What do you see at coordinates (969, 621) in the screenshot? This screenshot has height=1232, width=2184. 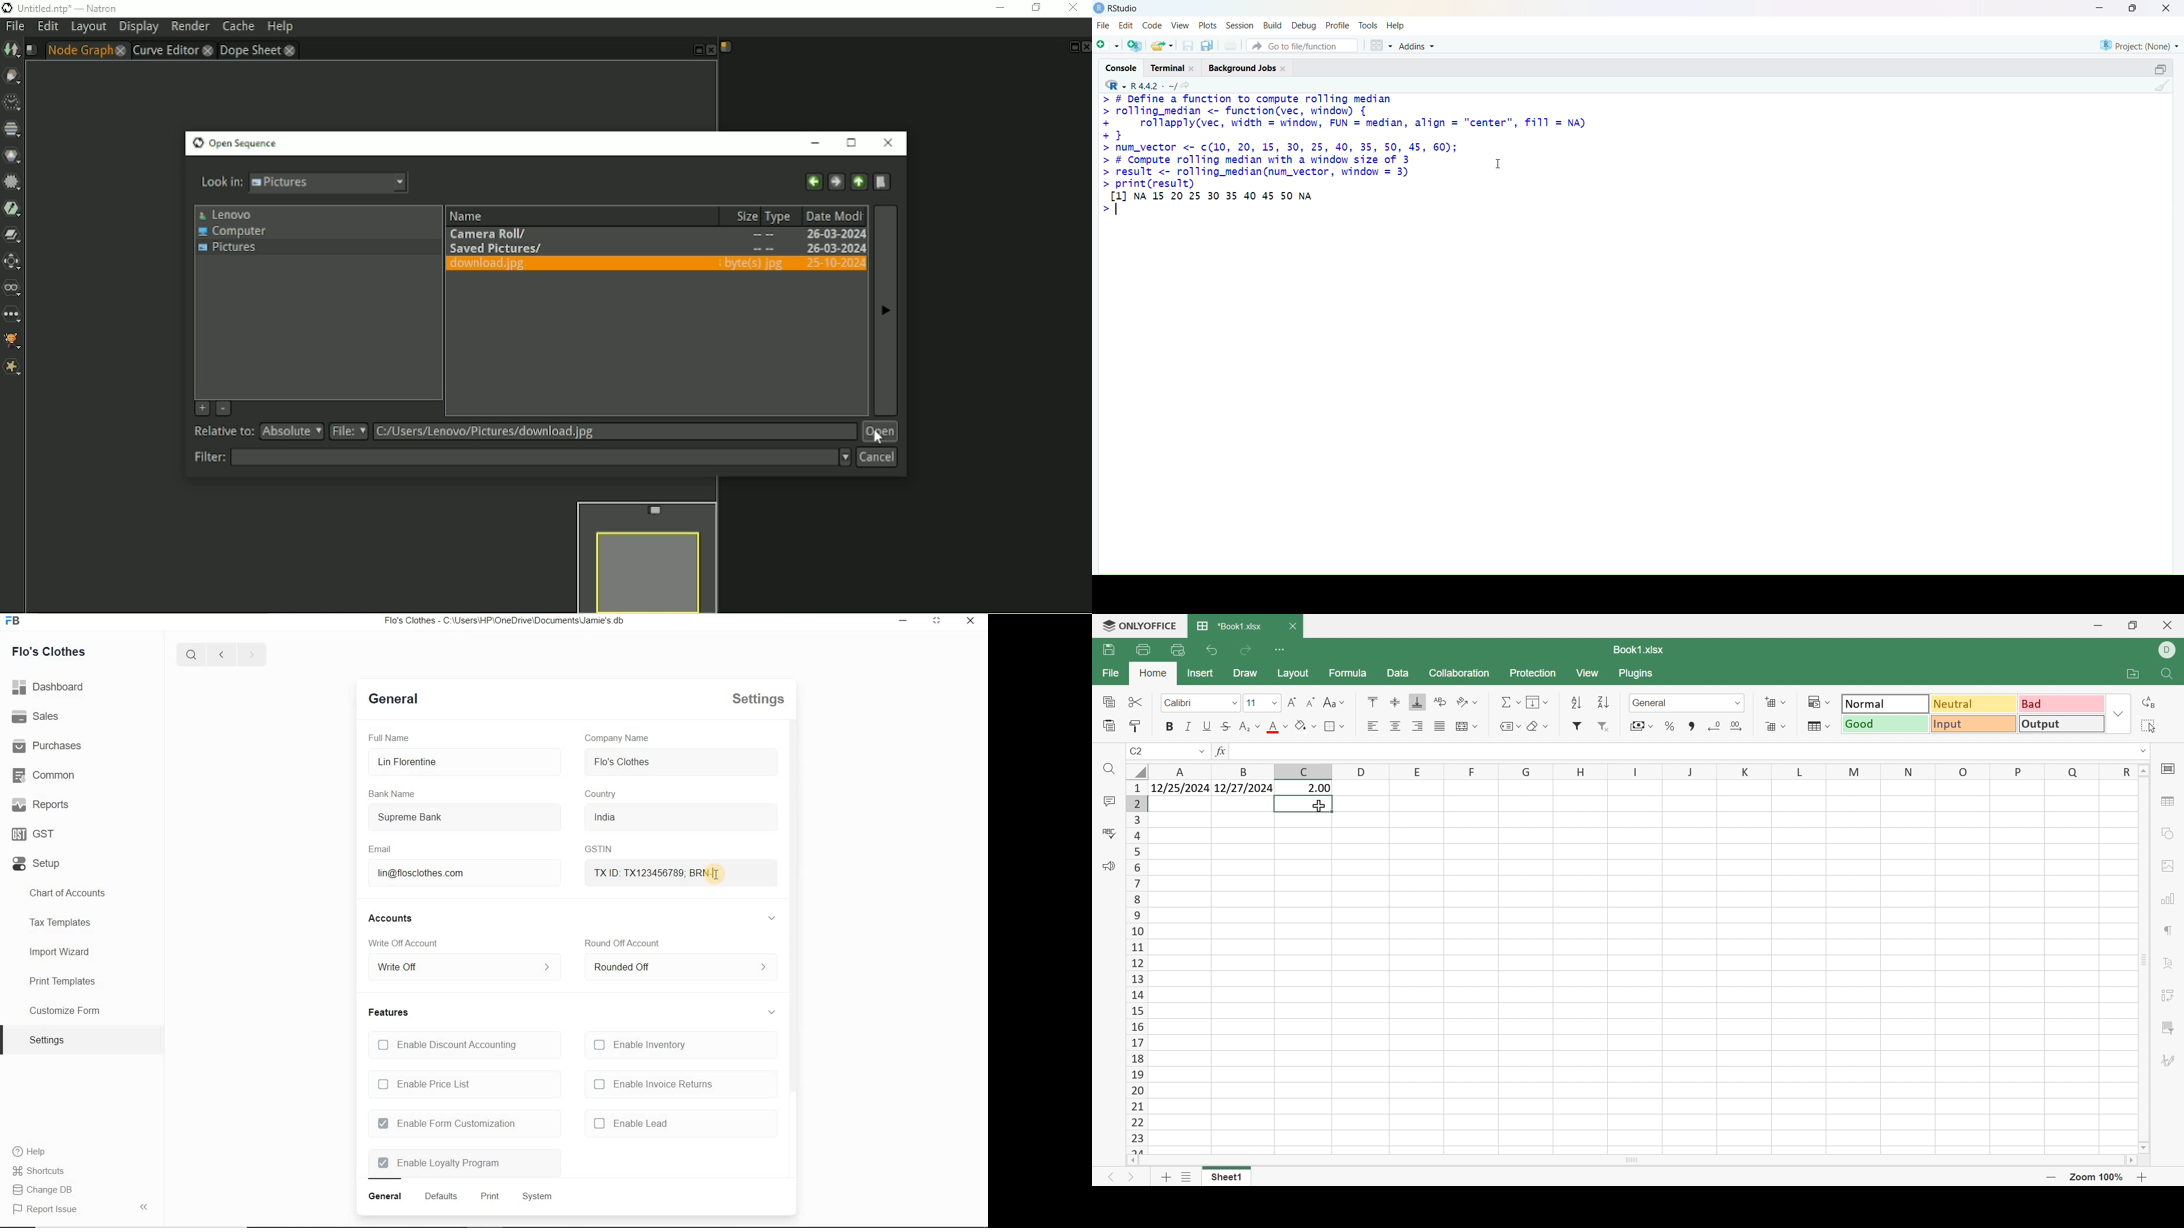 I see `close window` at bounding box center [969, 621].